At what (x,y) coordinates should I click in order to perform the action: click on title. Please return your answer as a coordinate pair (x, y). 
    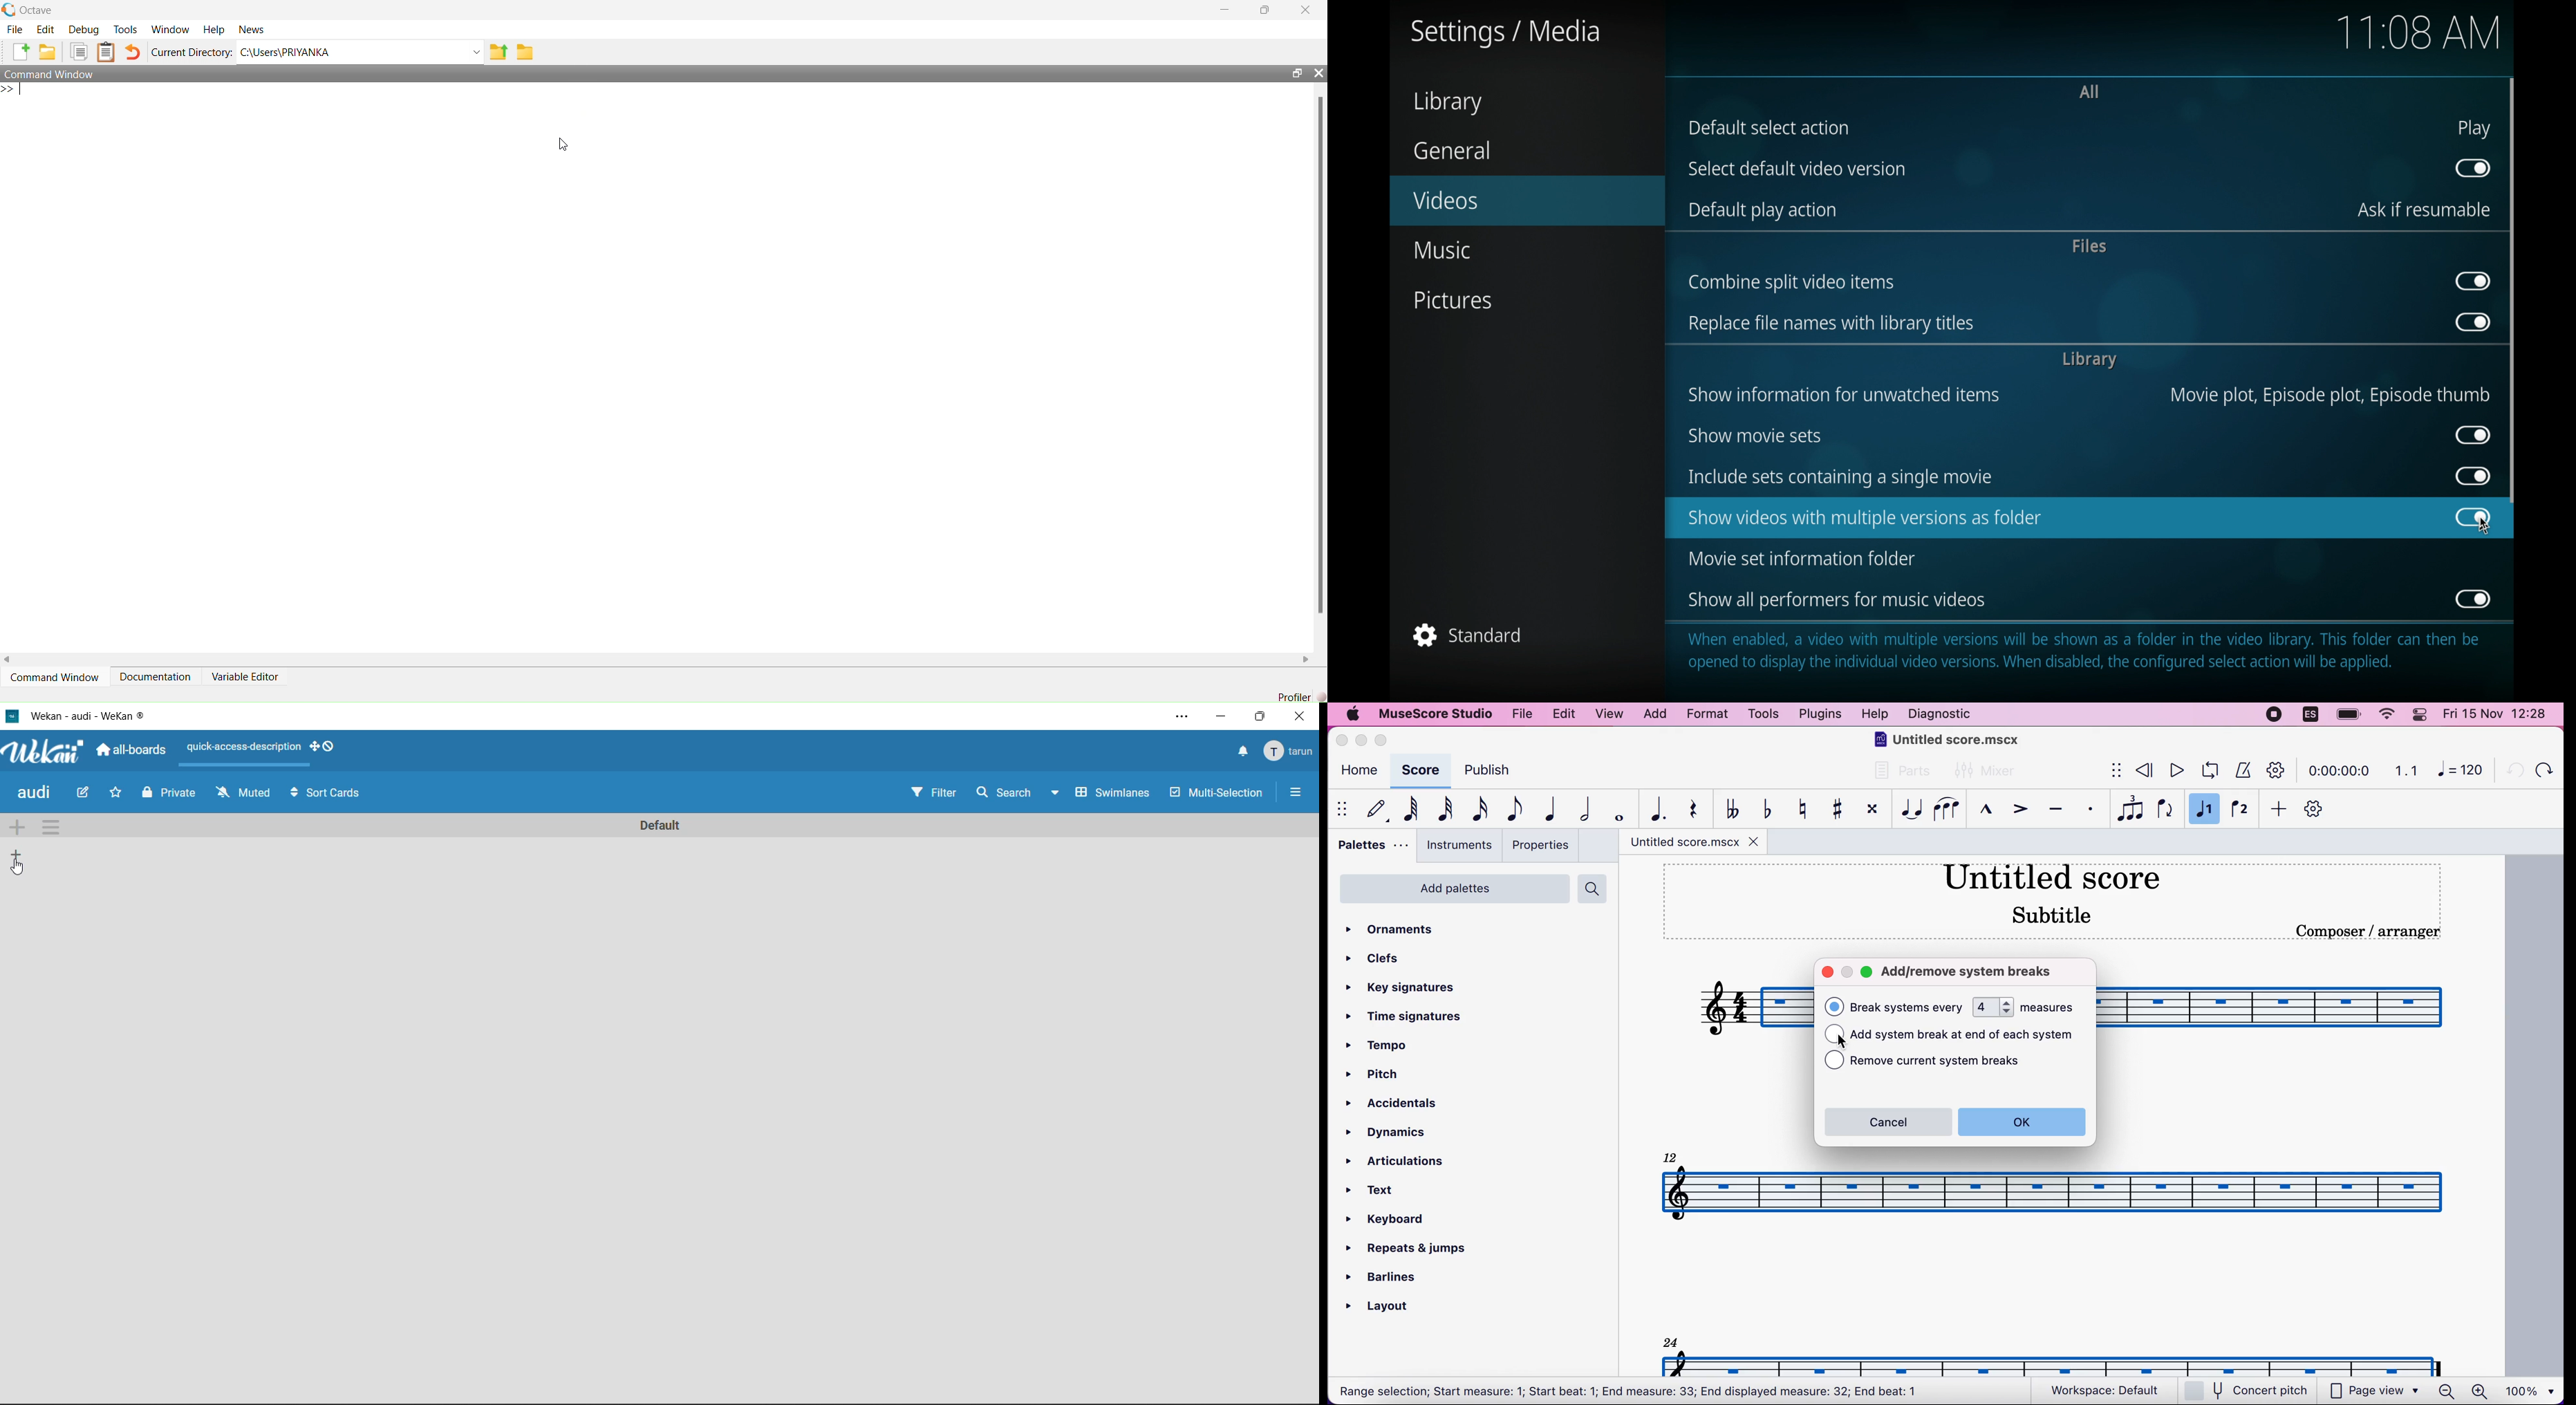
    Looking at the image, I should click on (2051, 876).